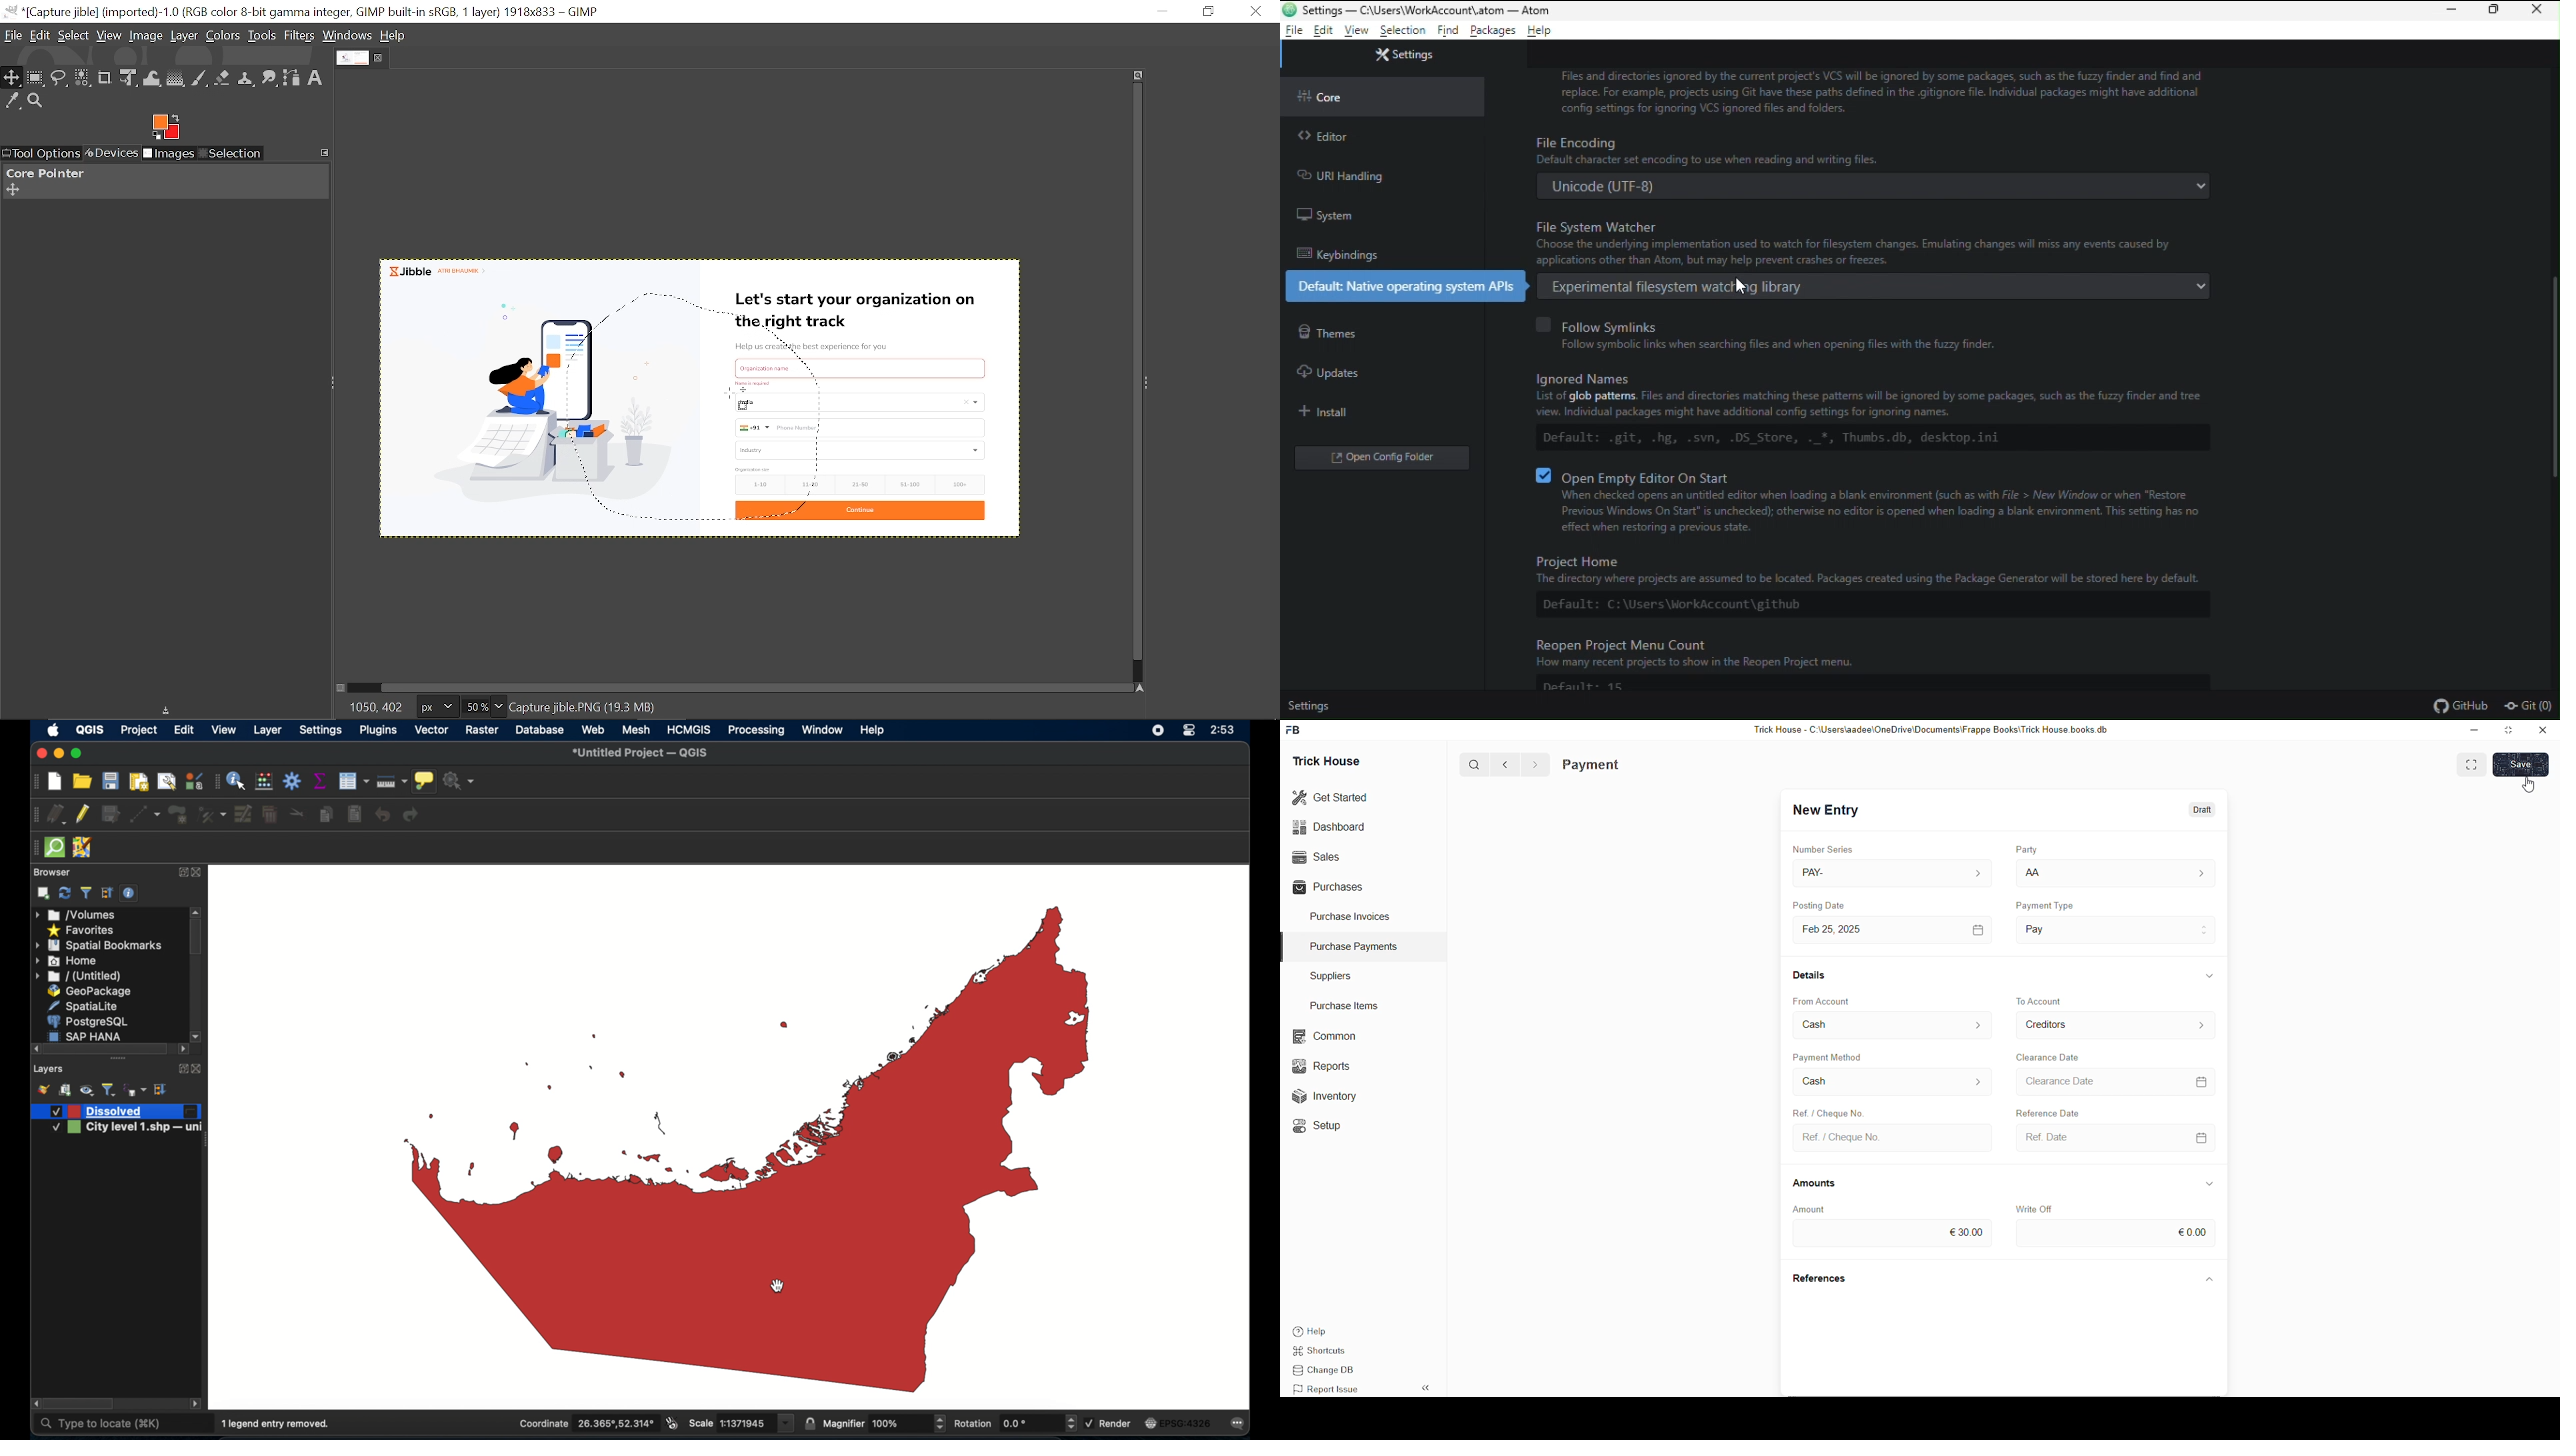 Image resolution: width=2576 pixels, height=1456 pixels. I want to click on lock scale, so click(810, 1422).